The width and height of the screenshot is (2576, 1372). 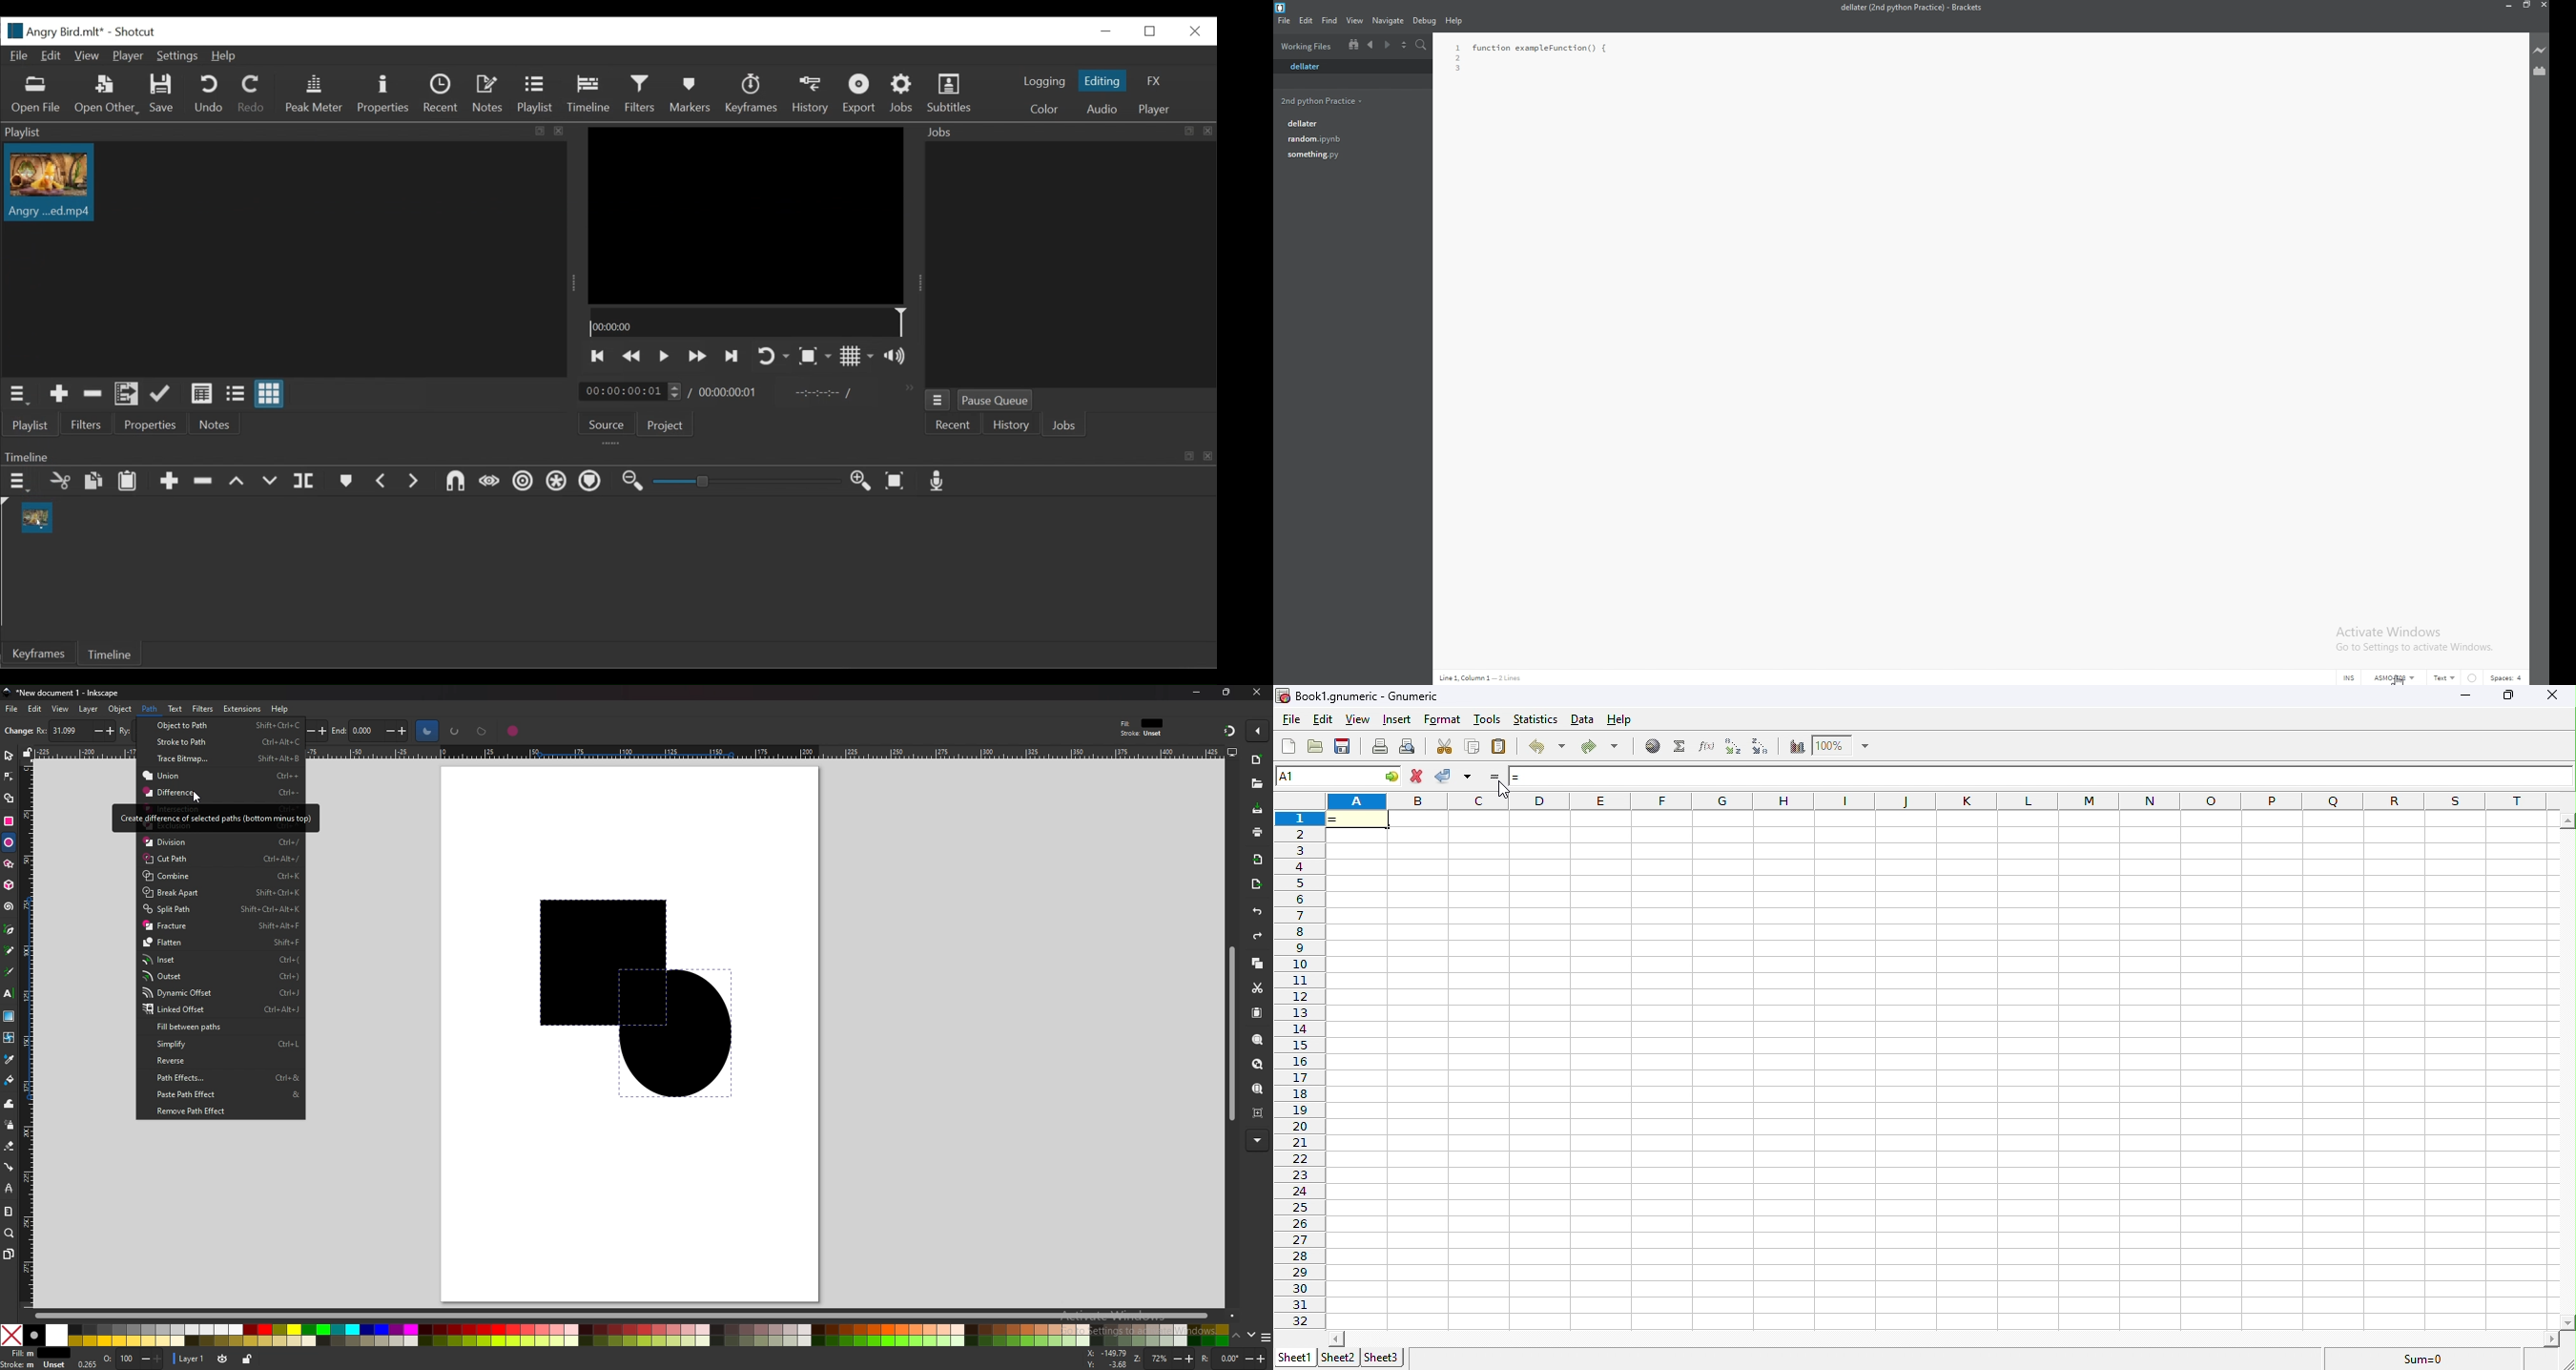 What do you see at coordinates (1150, 31) in the screenshot?
I see `Restore` at bounding box center [1150, 31].